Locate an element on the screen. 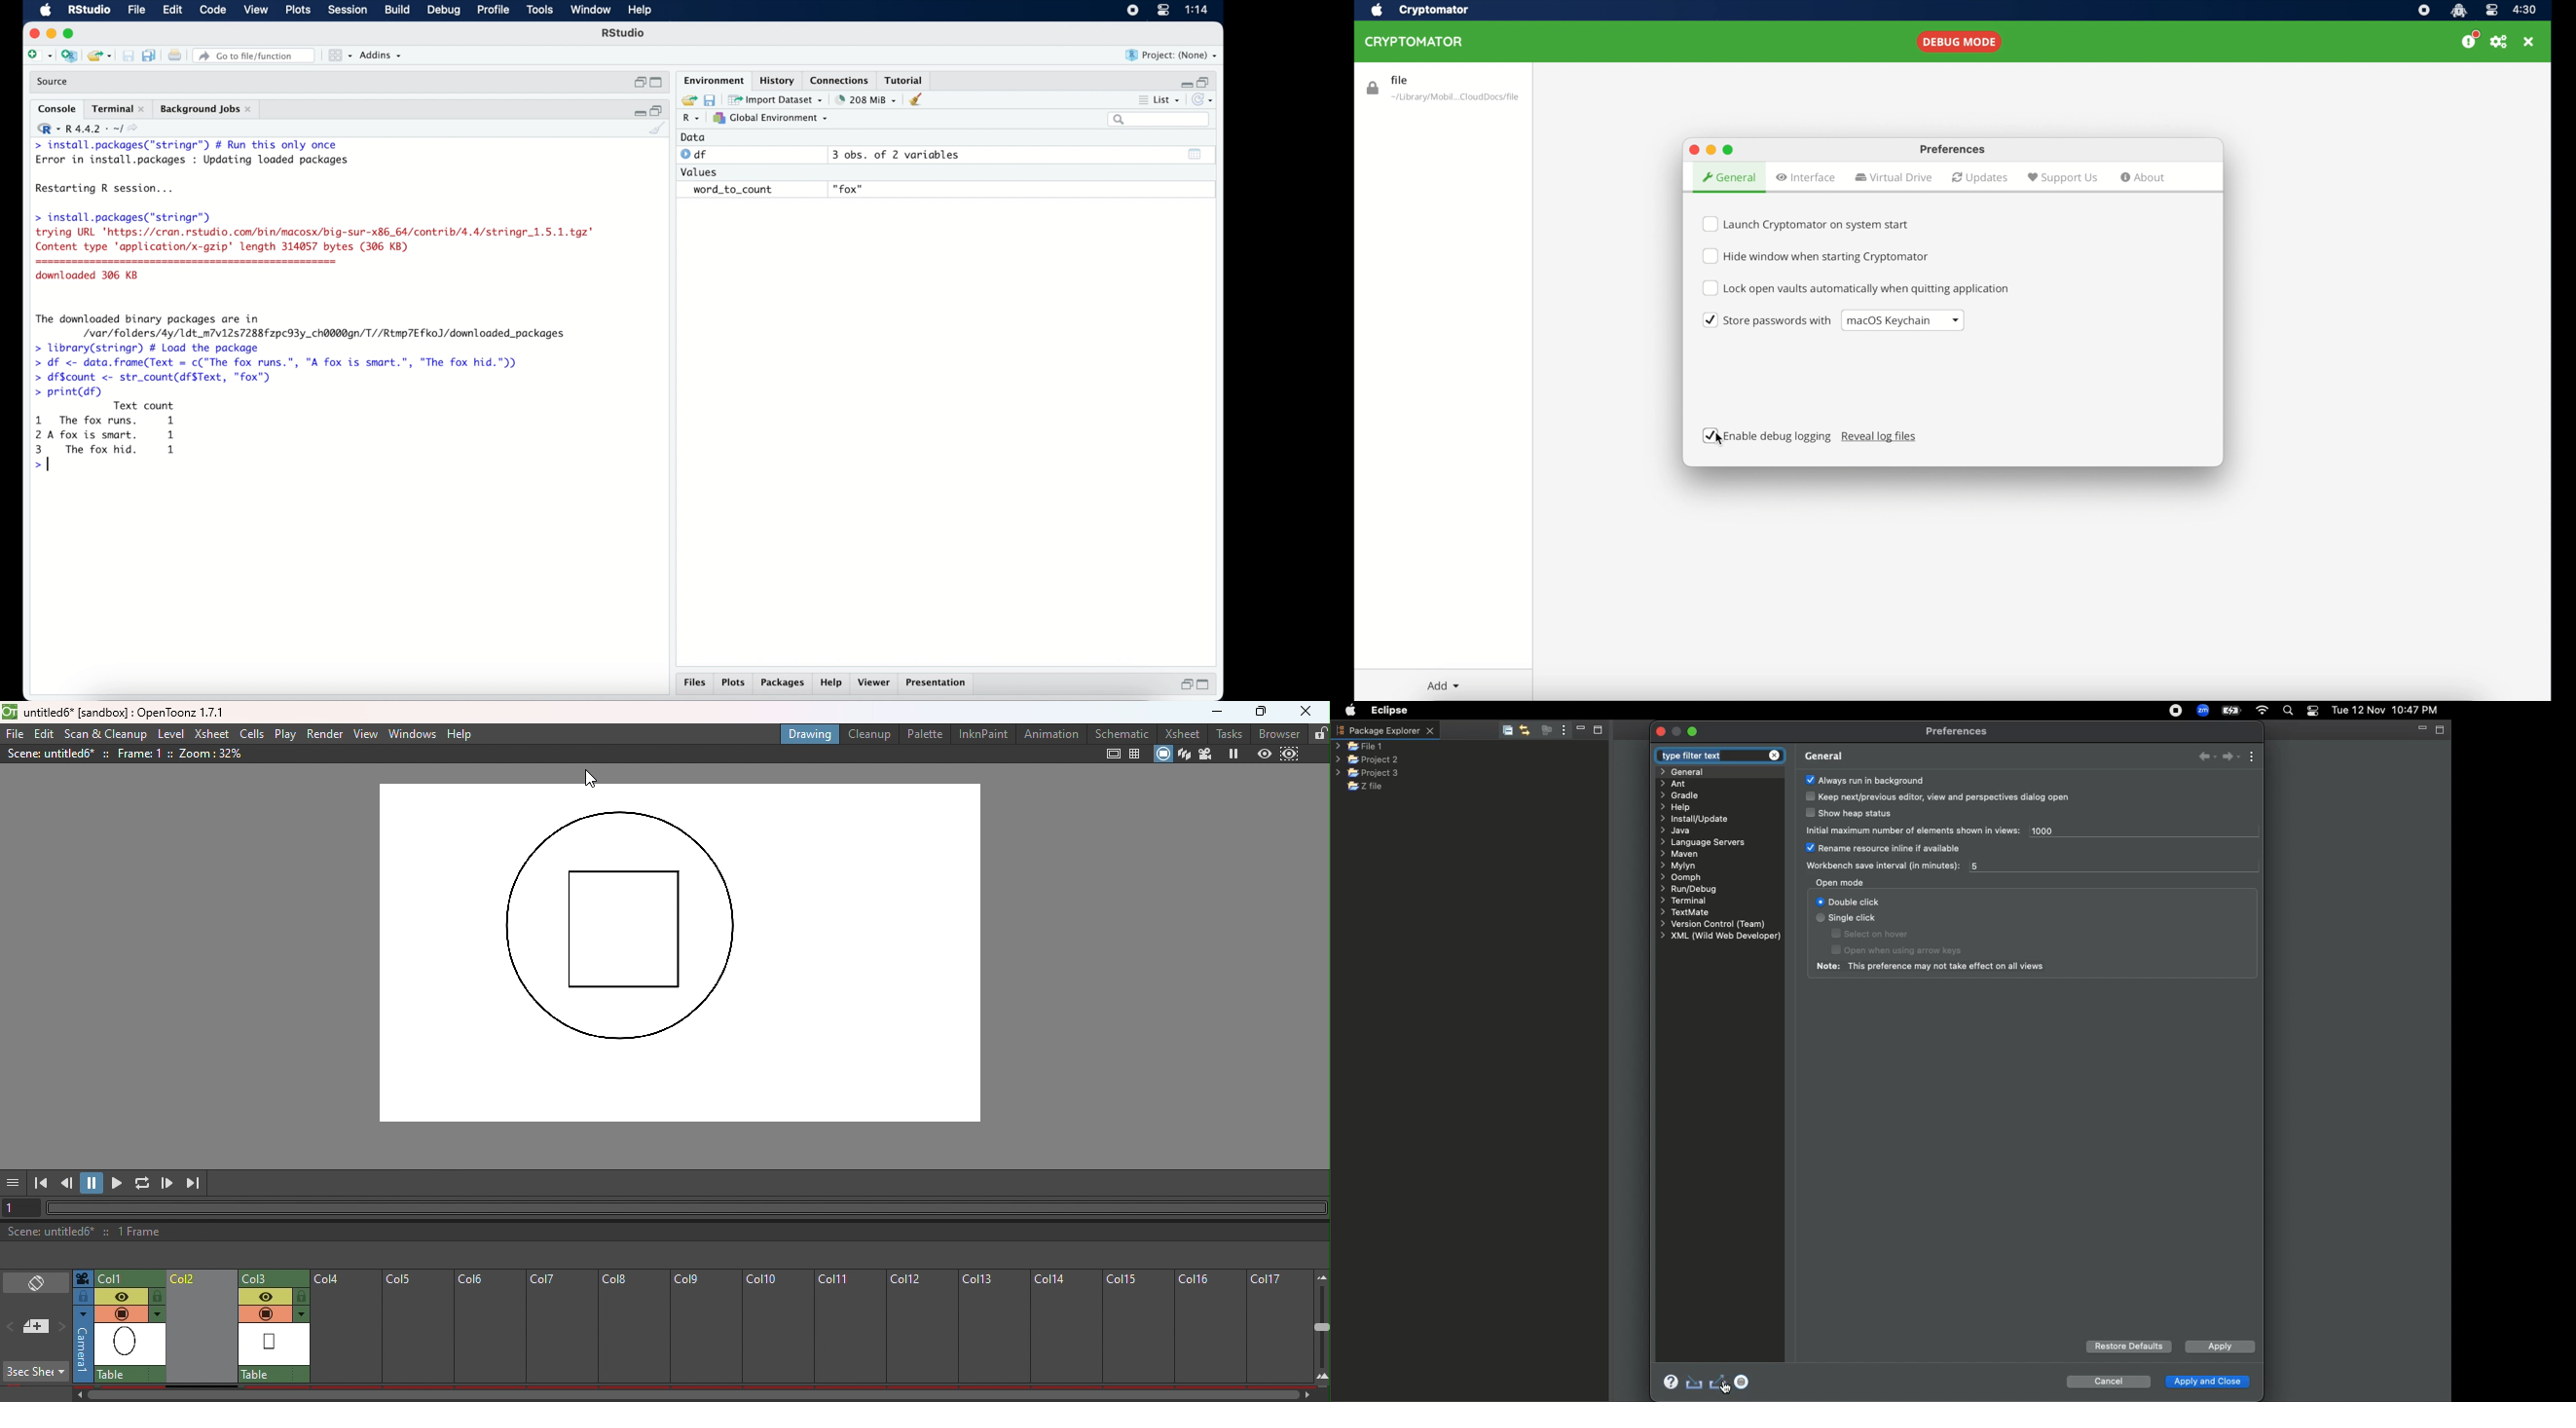 This screenshot has width=2576, height=1428. Zoom out is located at coordinates (1320, 1275).